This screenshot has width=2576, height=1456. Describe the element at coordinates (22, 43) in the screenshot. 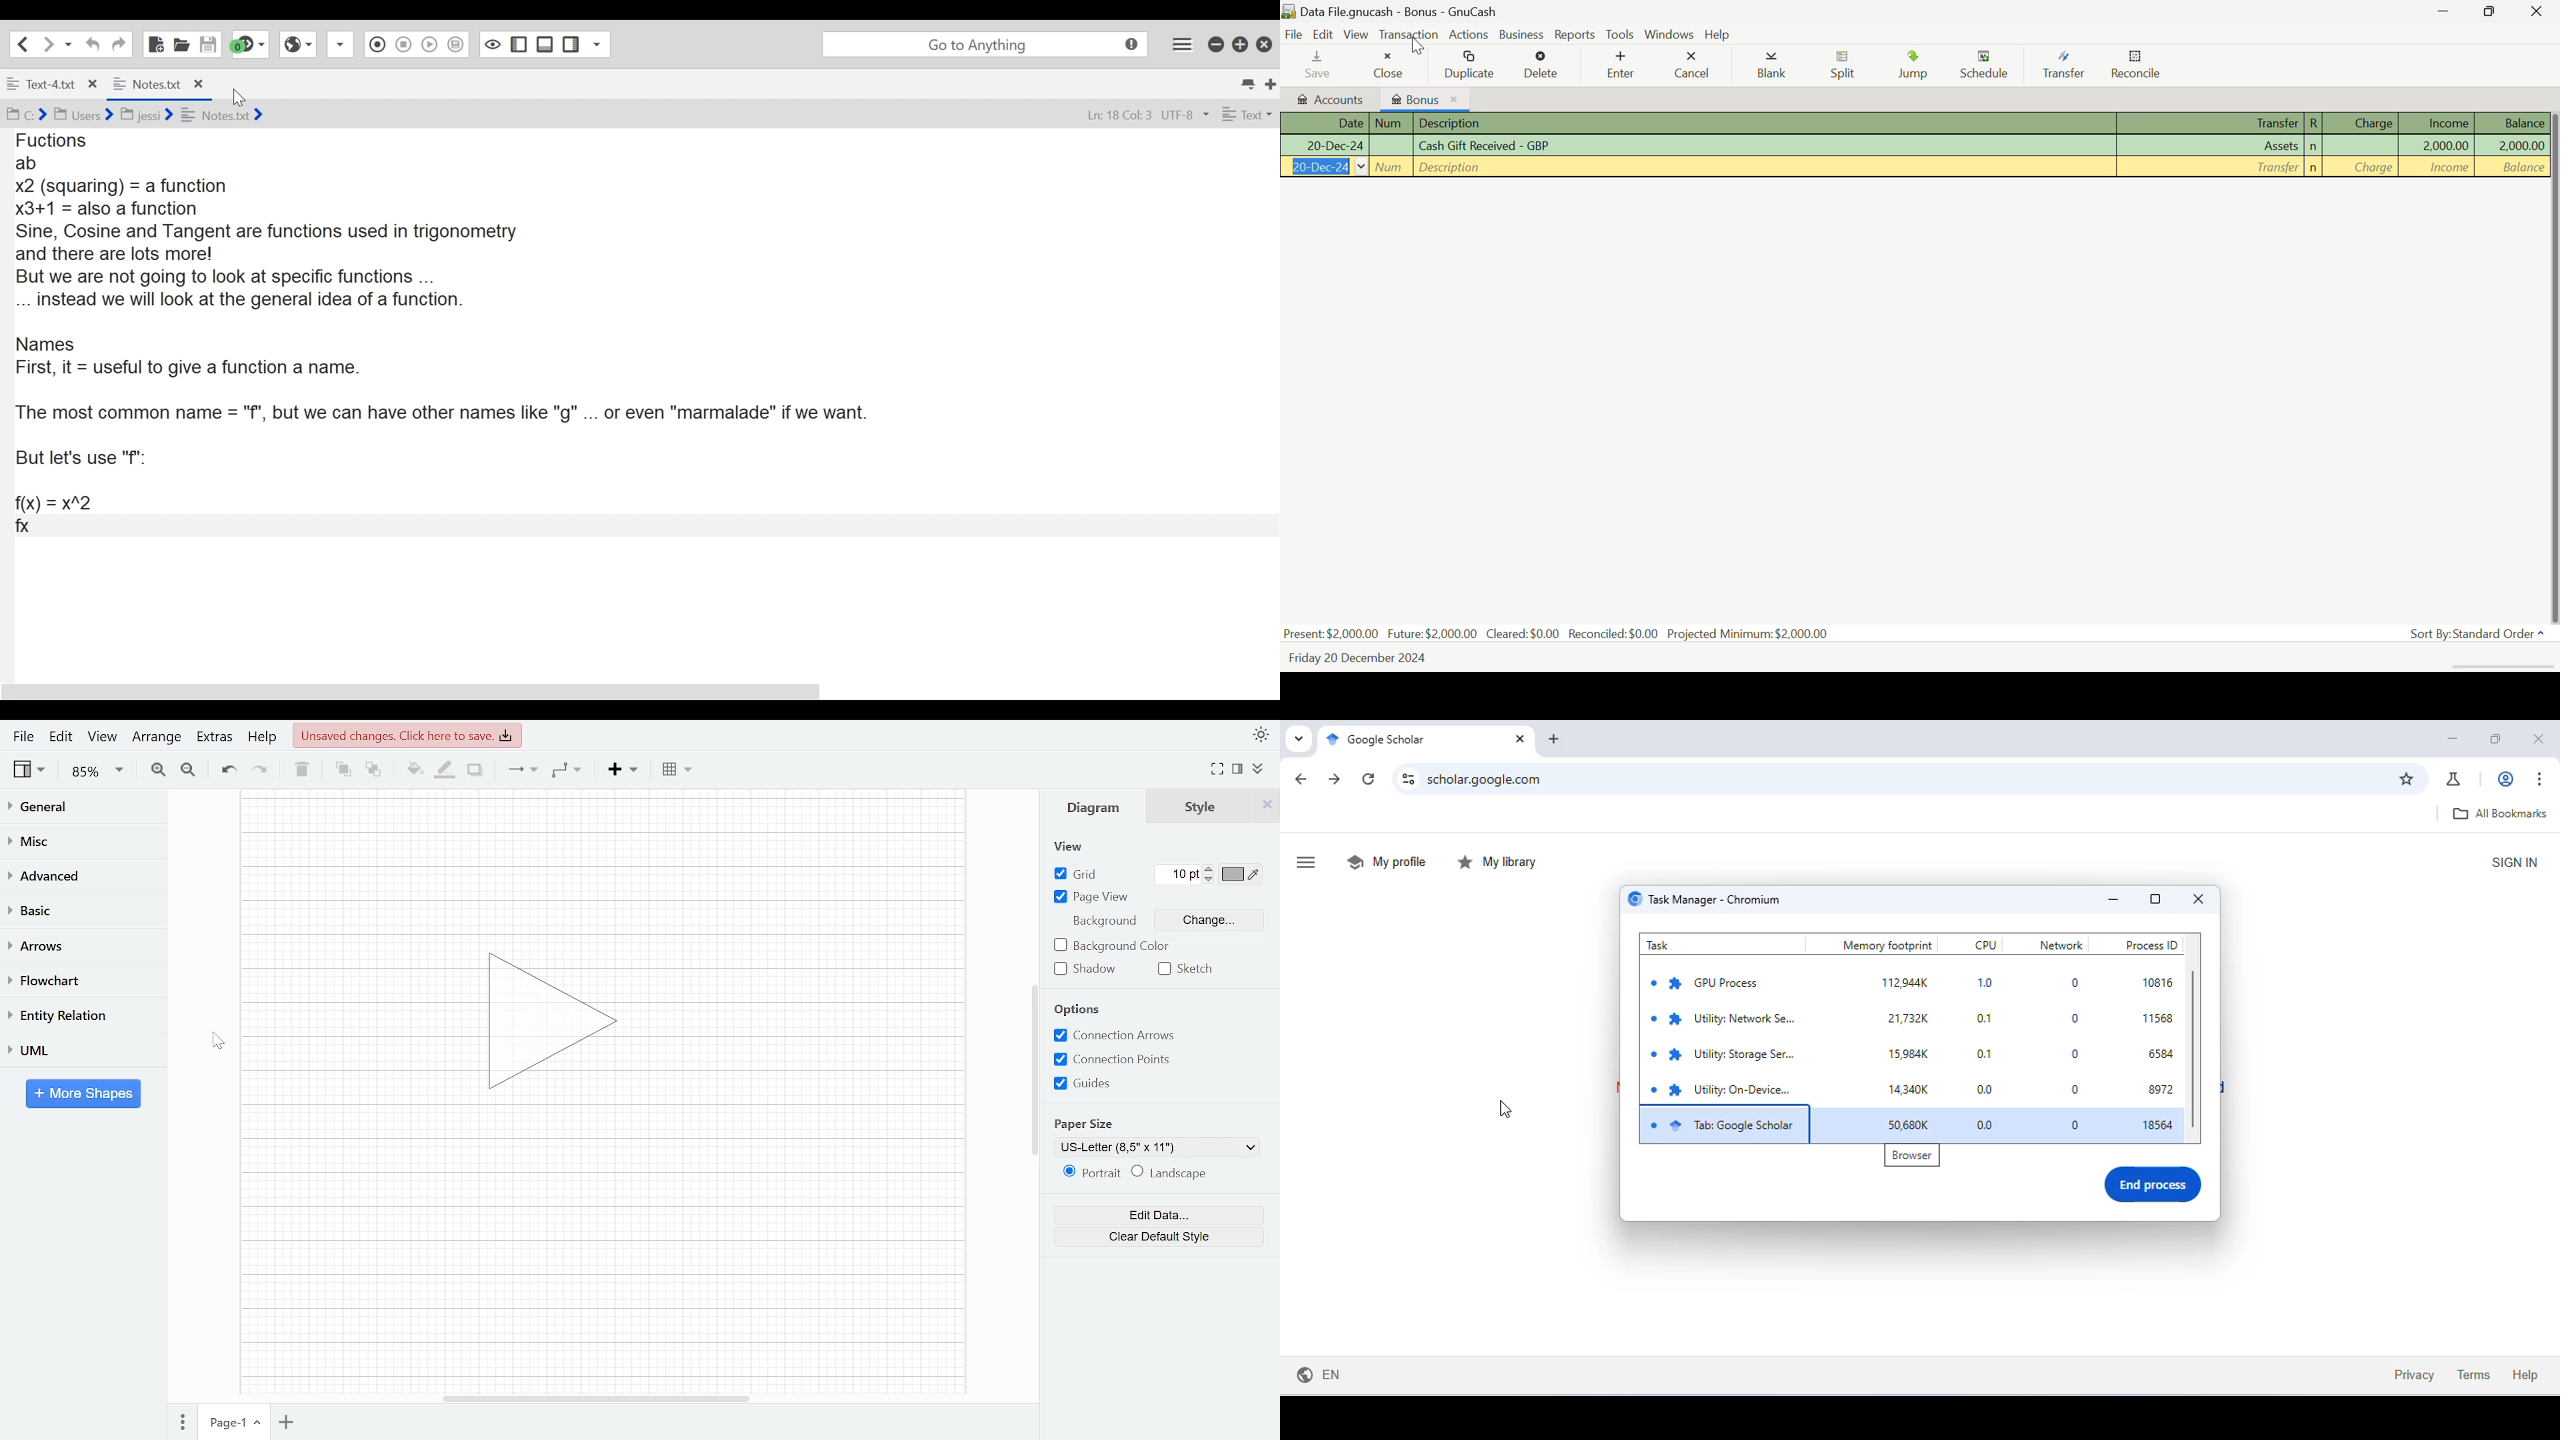

I see `Go back one loaction` at that location.